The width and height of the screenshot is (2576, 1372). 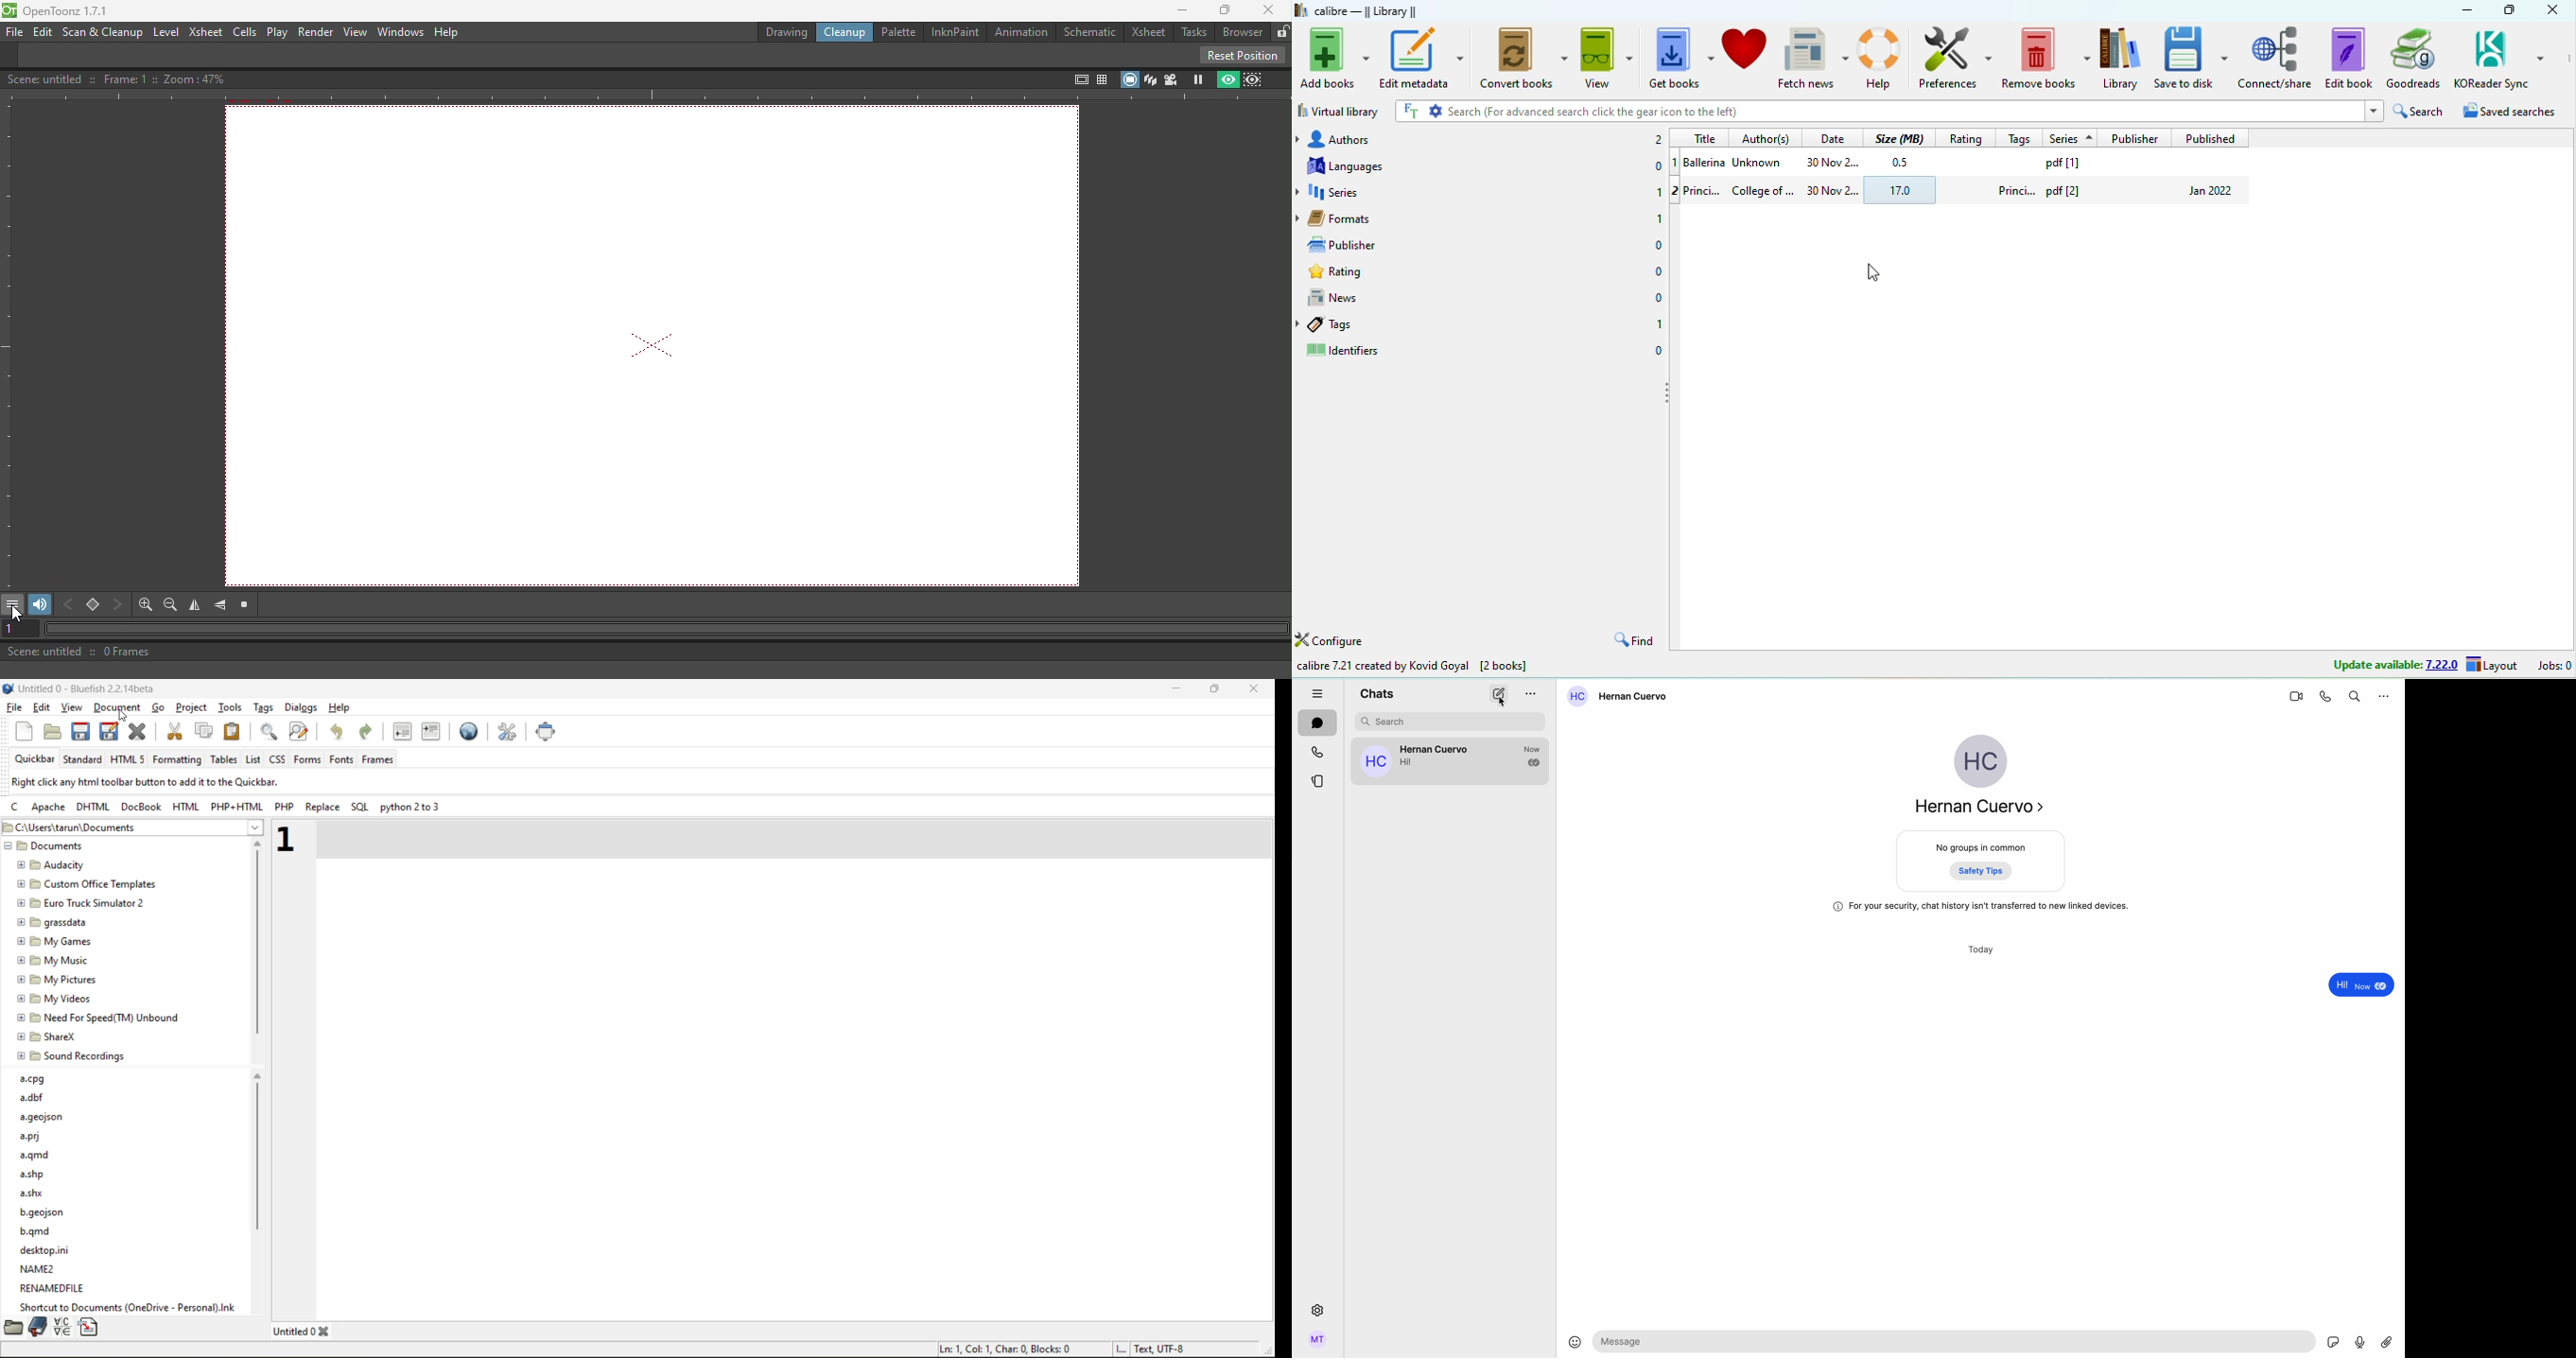 What do you see at coordinates (364, 731) in the screenshot?
I see `redo` at bounding box center [364, 731].